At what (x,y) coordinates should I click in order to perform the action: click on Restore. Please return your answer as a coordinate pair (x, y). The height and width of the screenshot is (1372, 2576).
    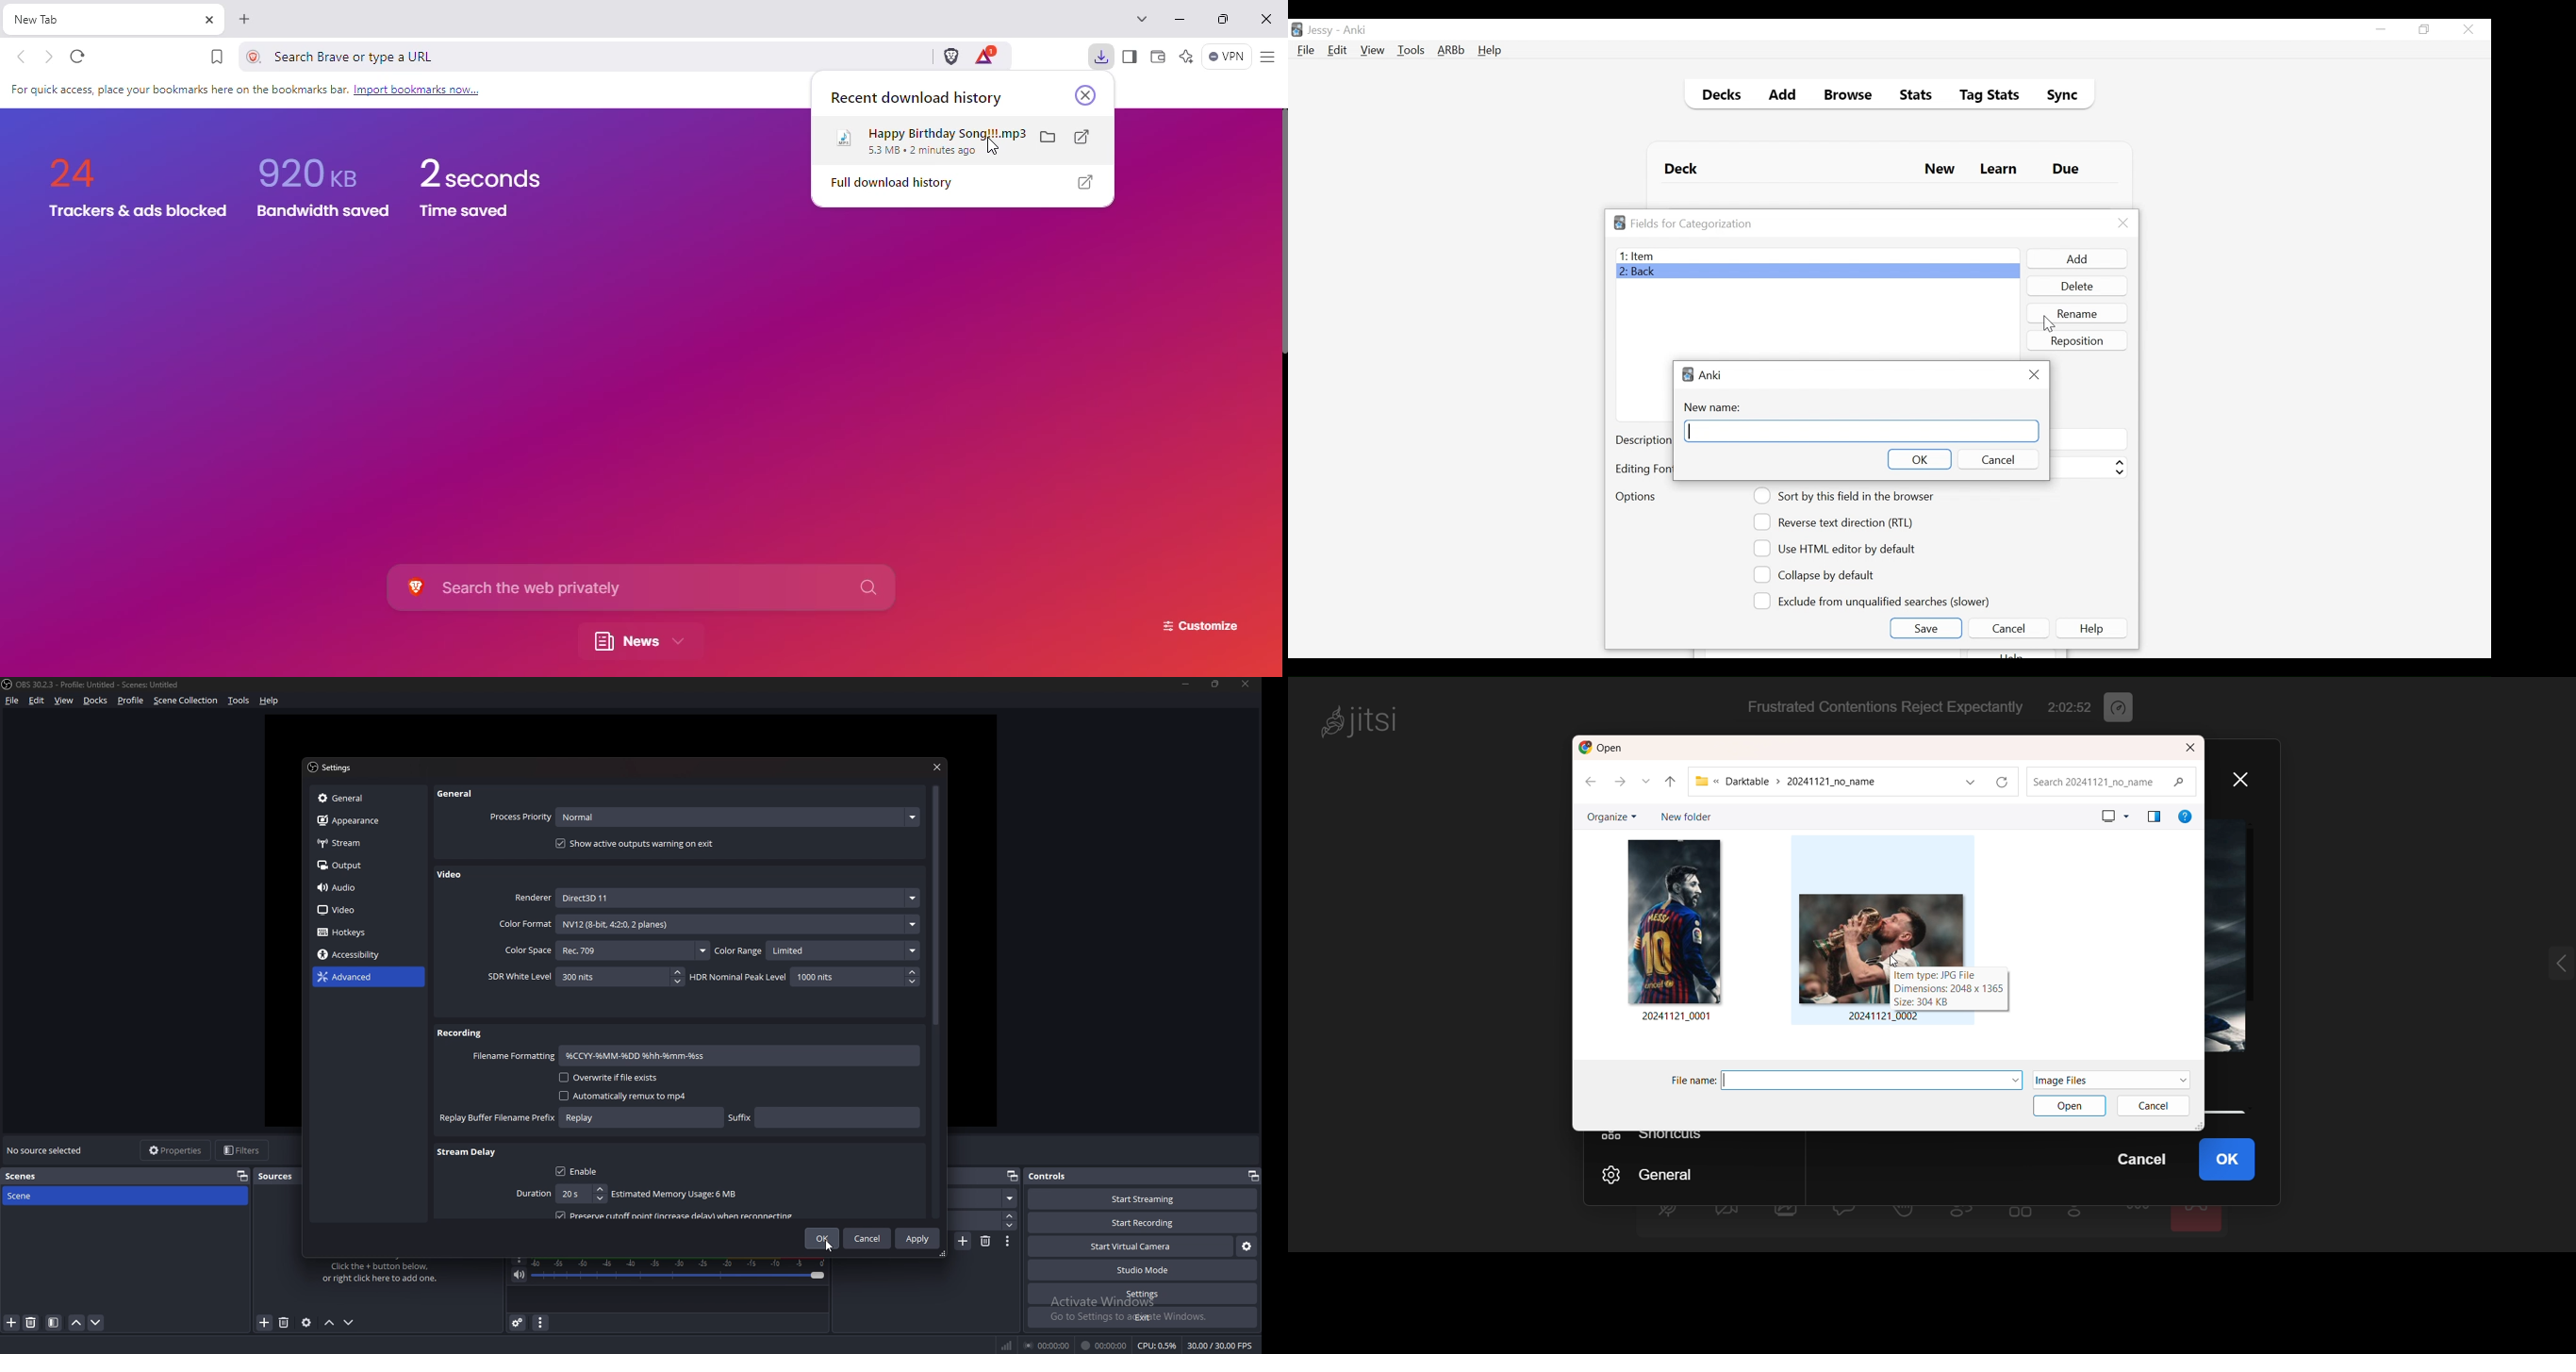
    Looking at the image, I should click on (2425, 30).